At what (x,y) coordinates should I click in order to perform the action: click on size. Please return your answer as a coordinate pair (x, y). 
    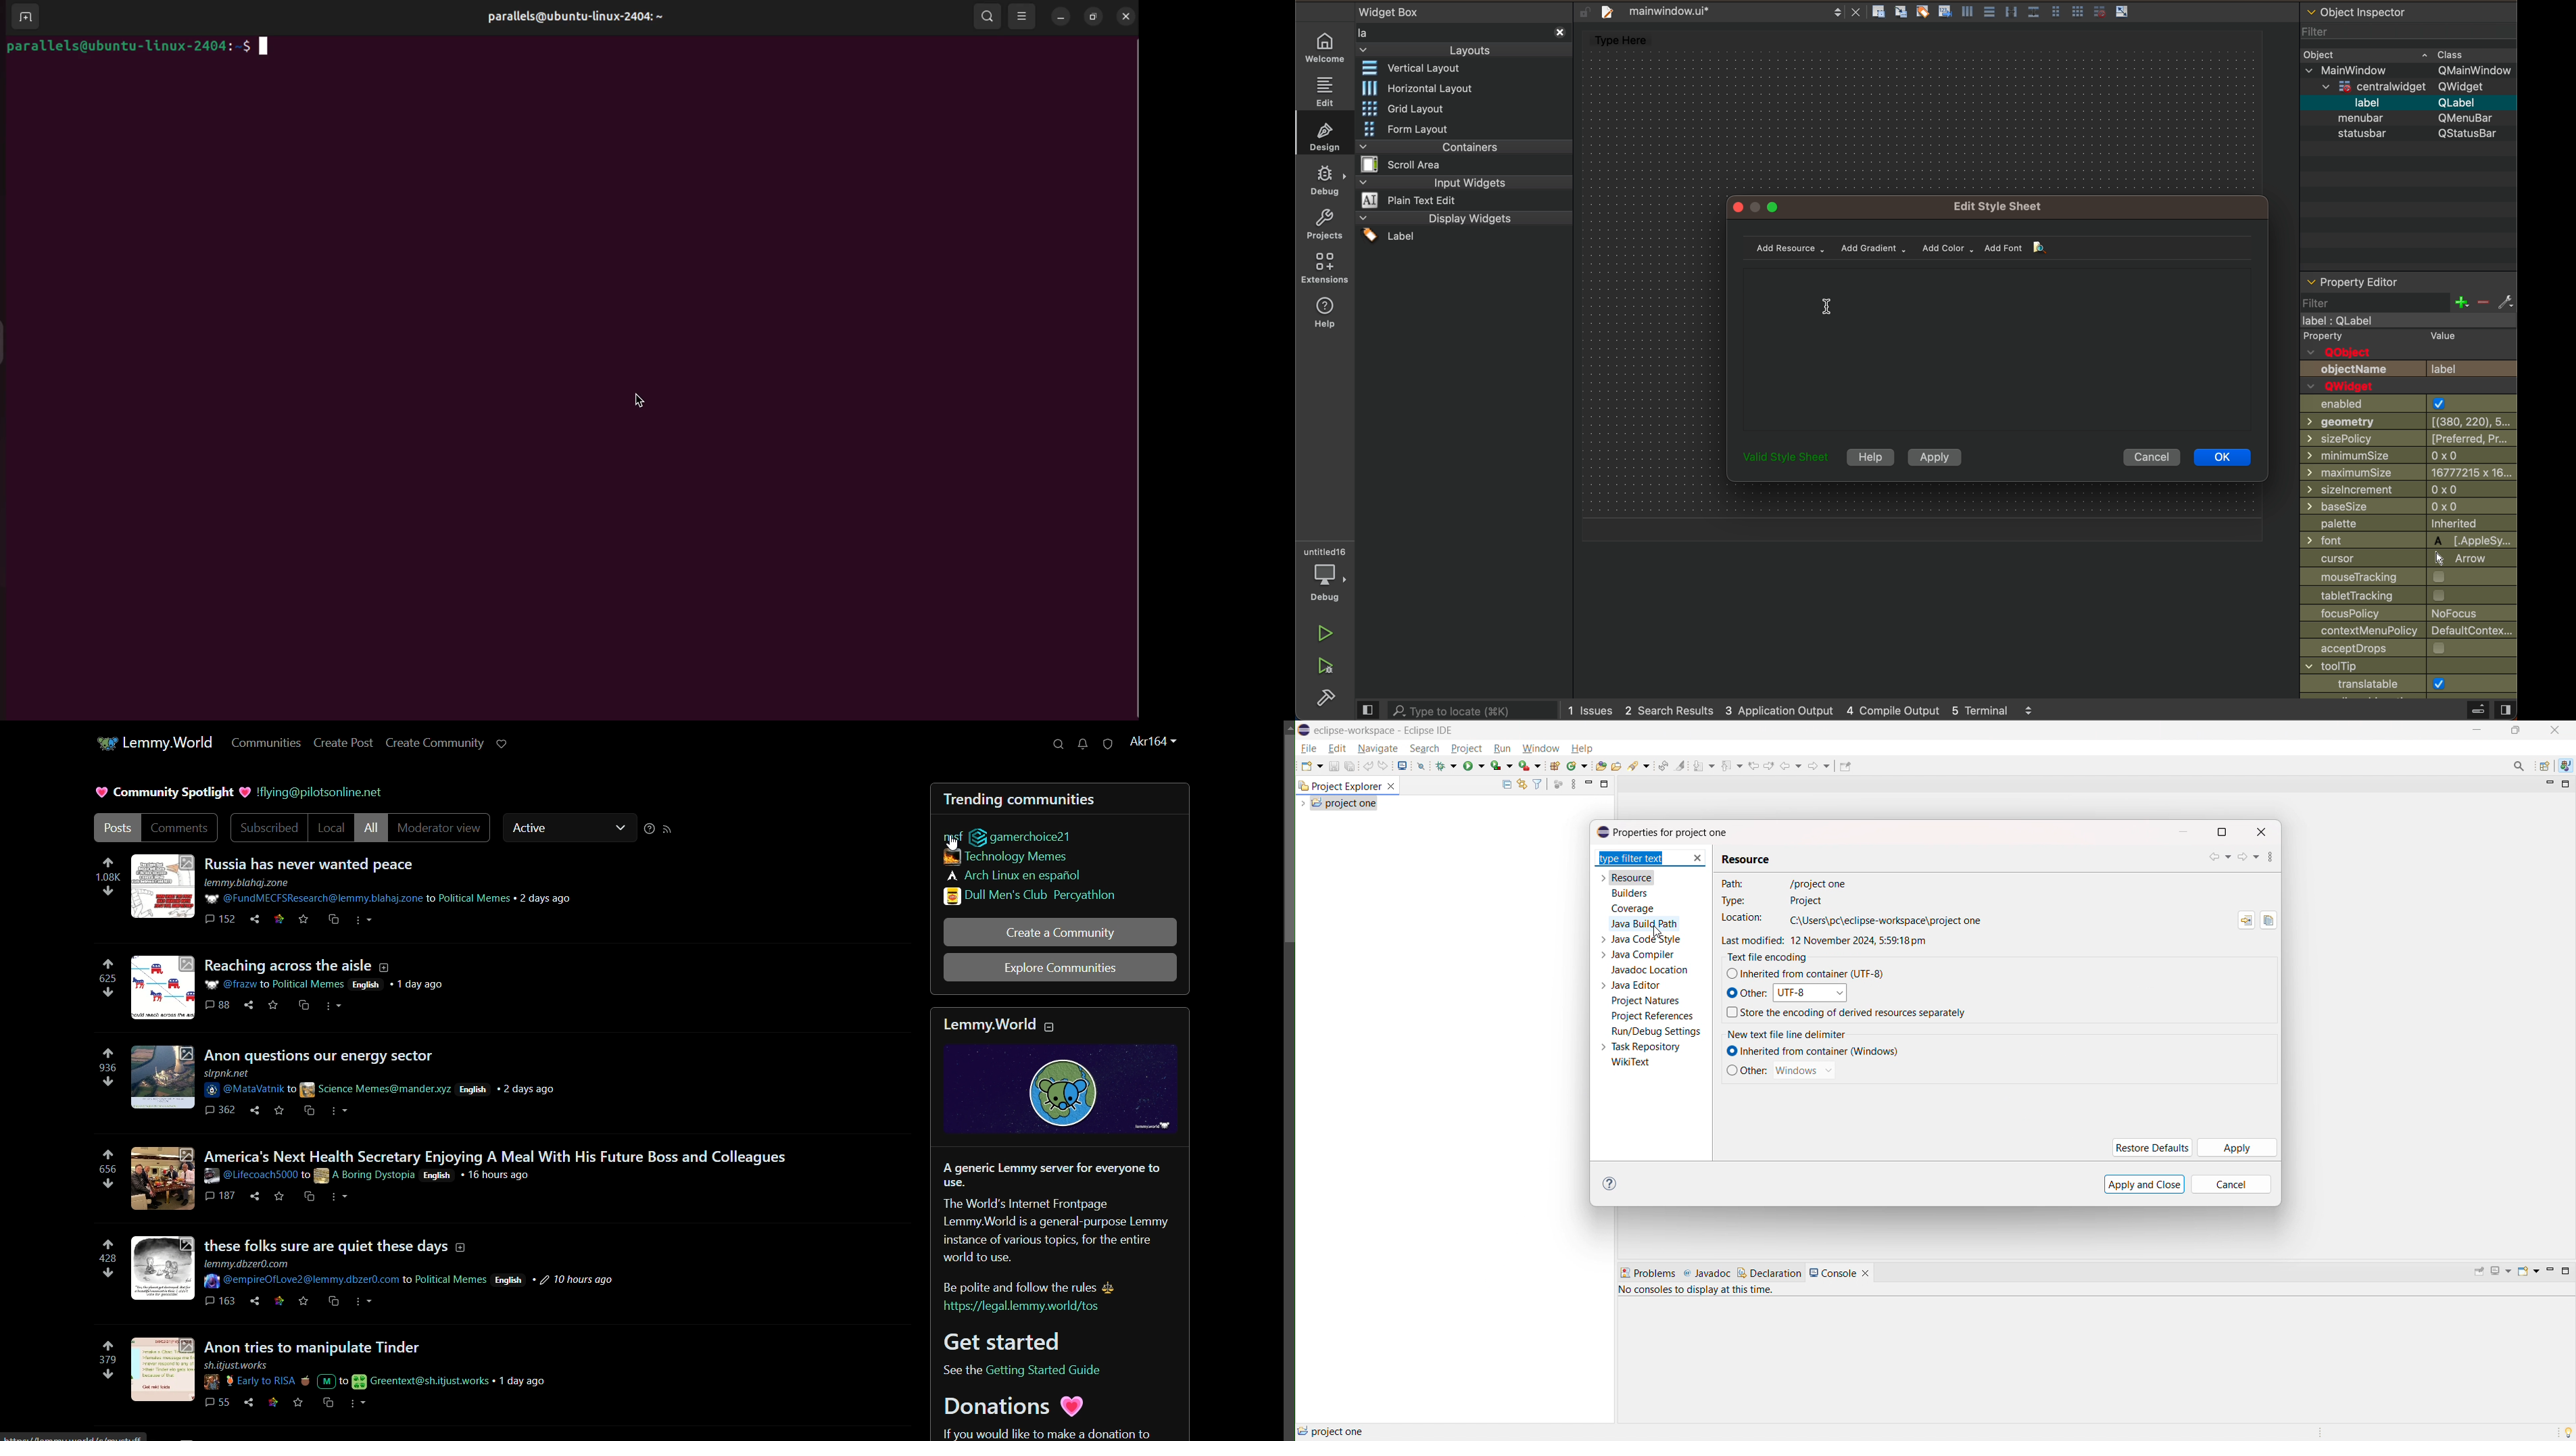
    Looking at the image, I should click on (2399, 457).